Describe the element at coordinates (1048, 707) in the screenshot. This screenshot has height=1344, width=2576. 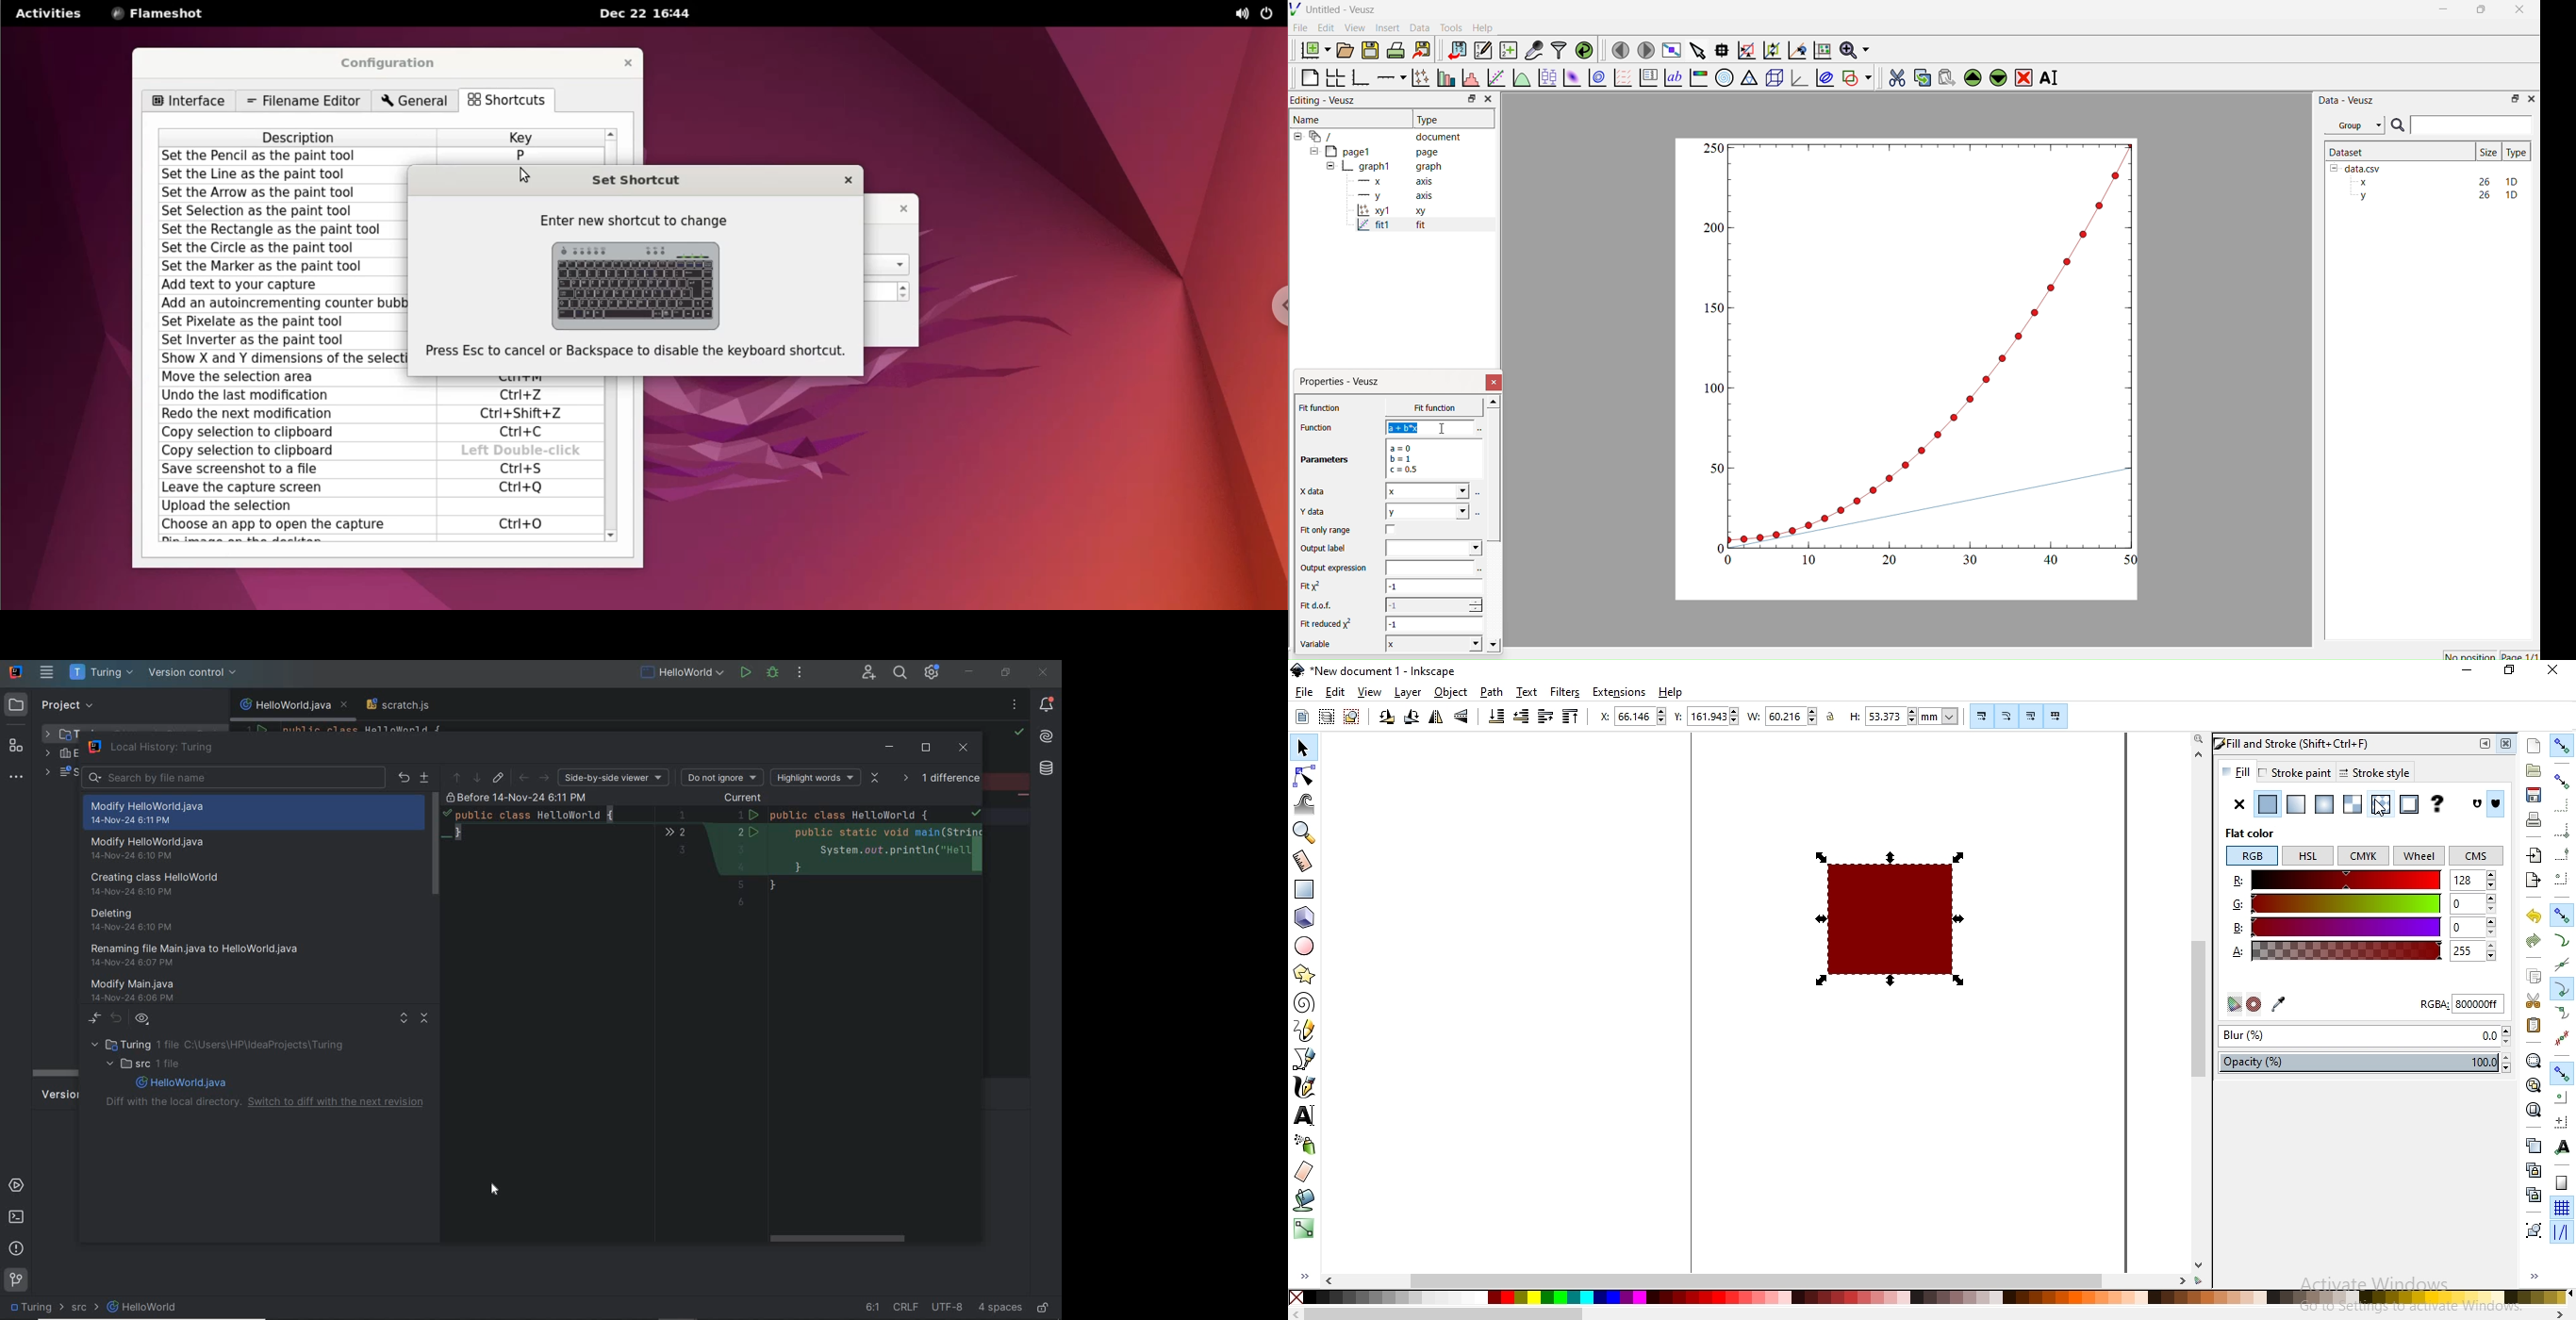
I see `notifications` at that location.